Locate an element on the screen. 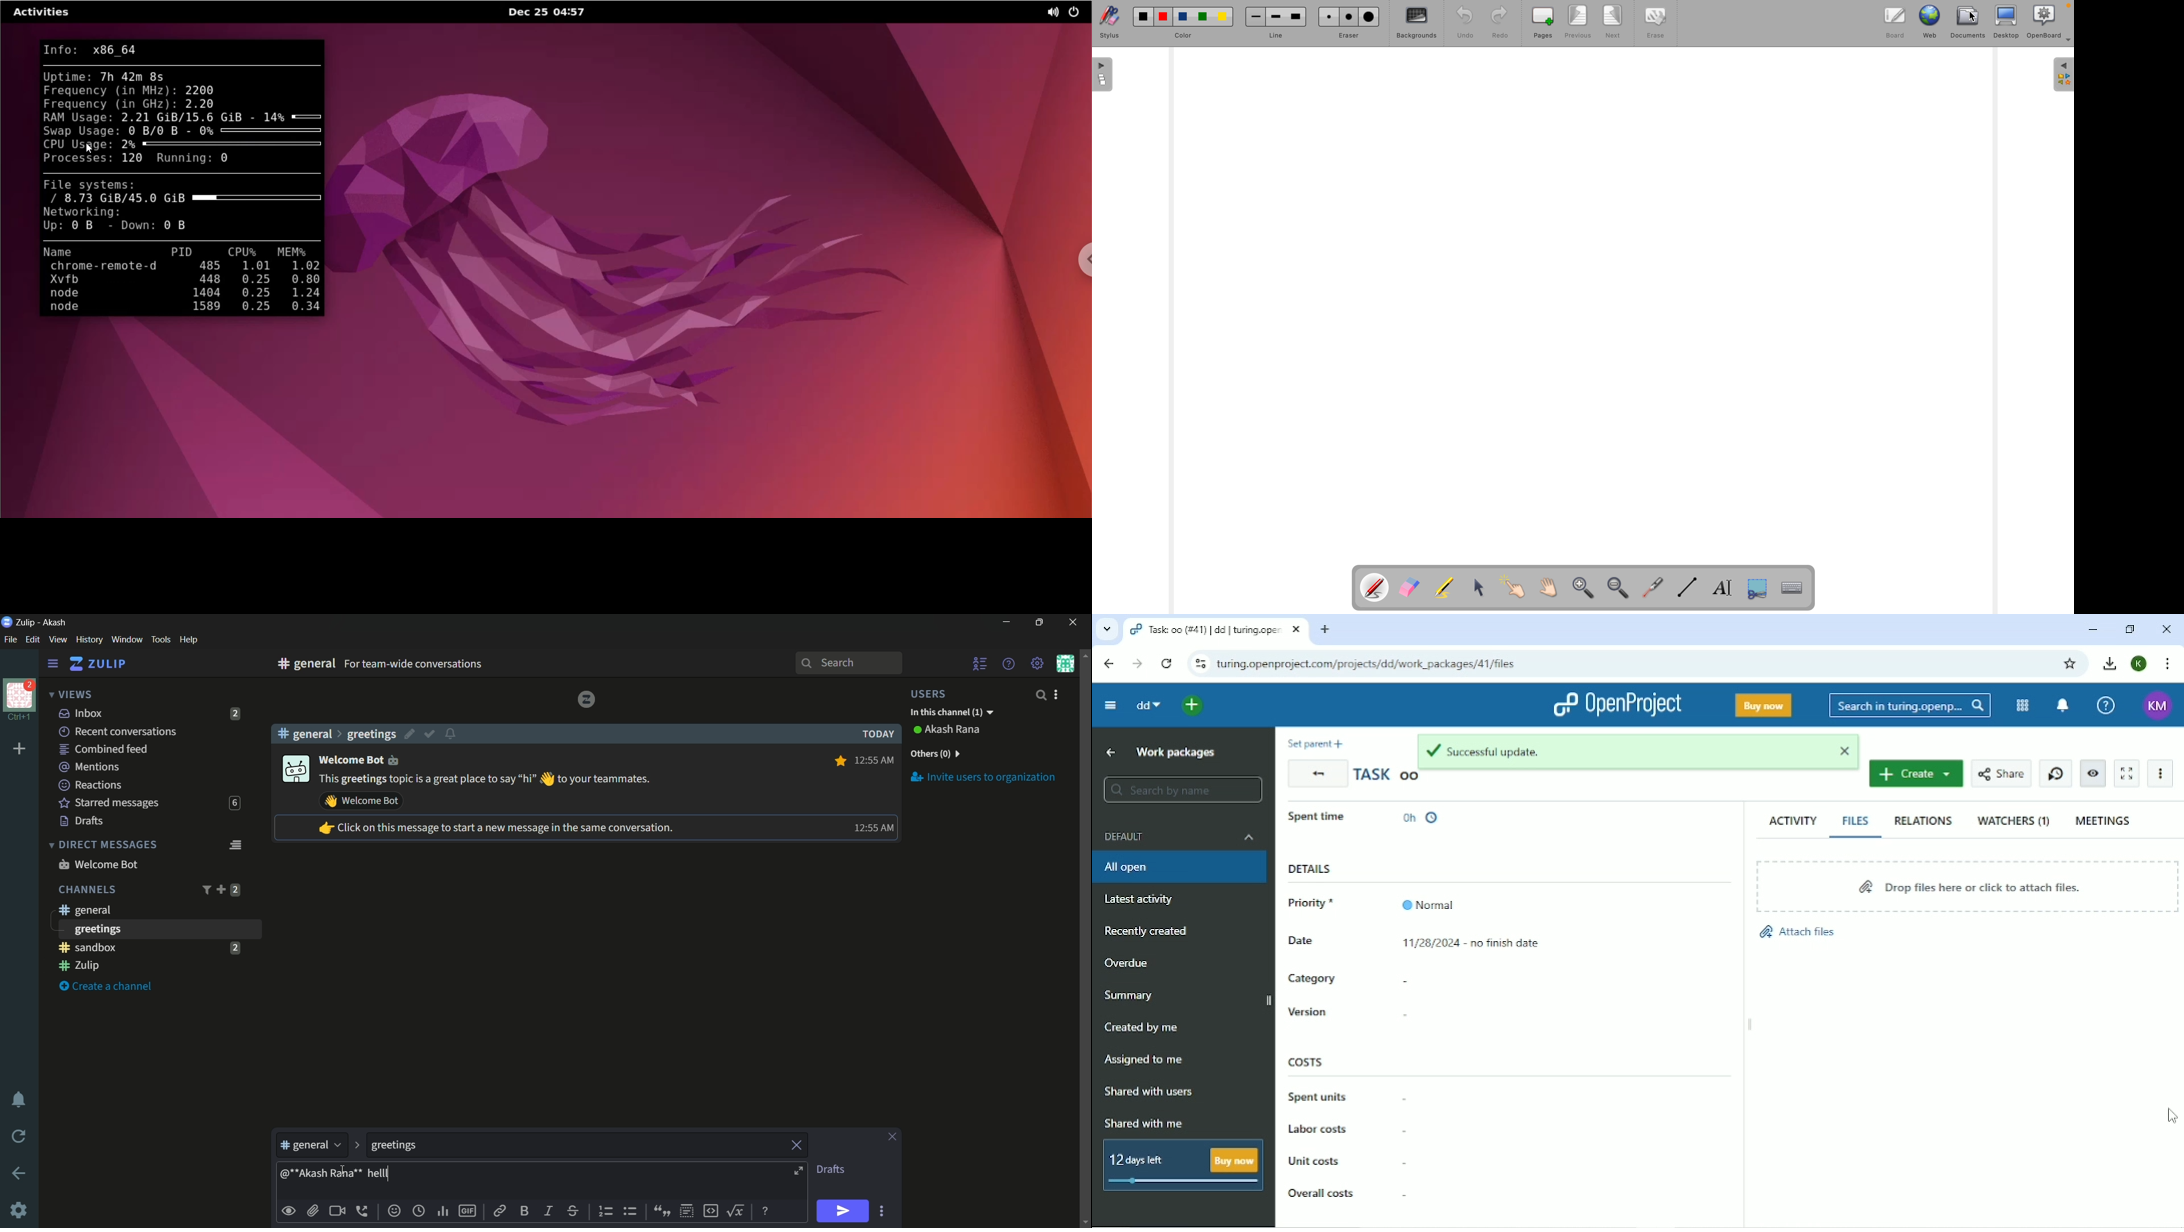 This screenshot has width=2184, height=1232. help menu is located at coordinates (188, 640).